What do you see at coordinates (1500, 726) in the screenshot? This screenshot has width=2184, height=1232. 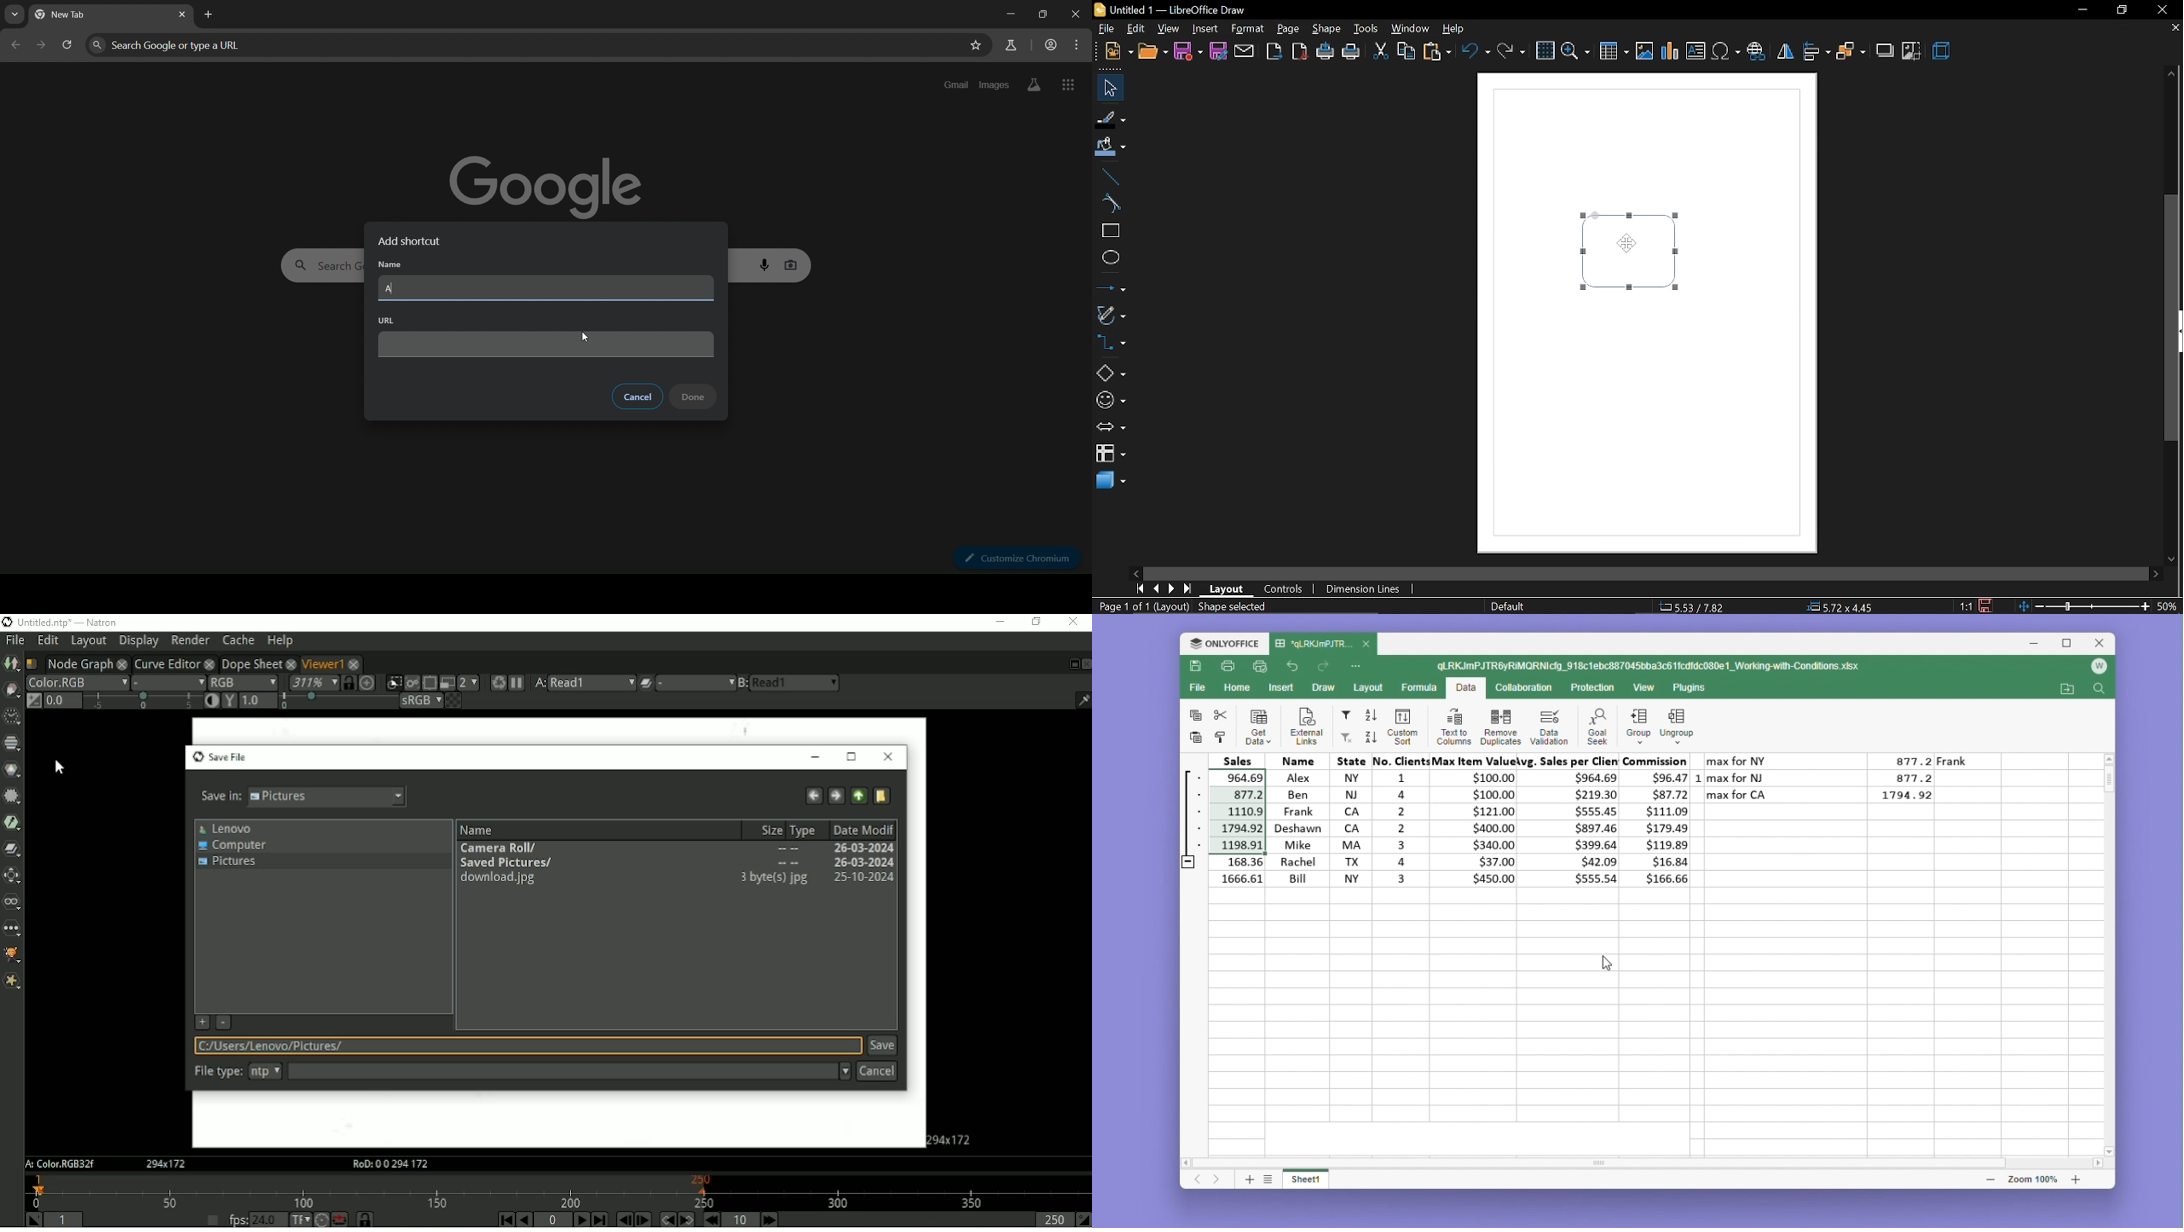 I see `Remove duplicates` at bounding box center [1500, 726].